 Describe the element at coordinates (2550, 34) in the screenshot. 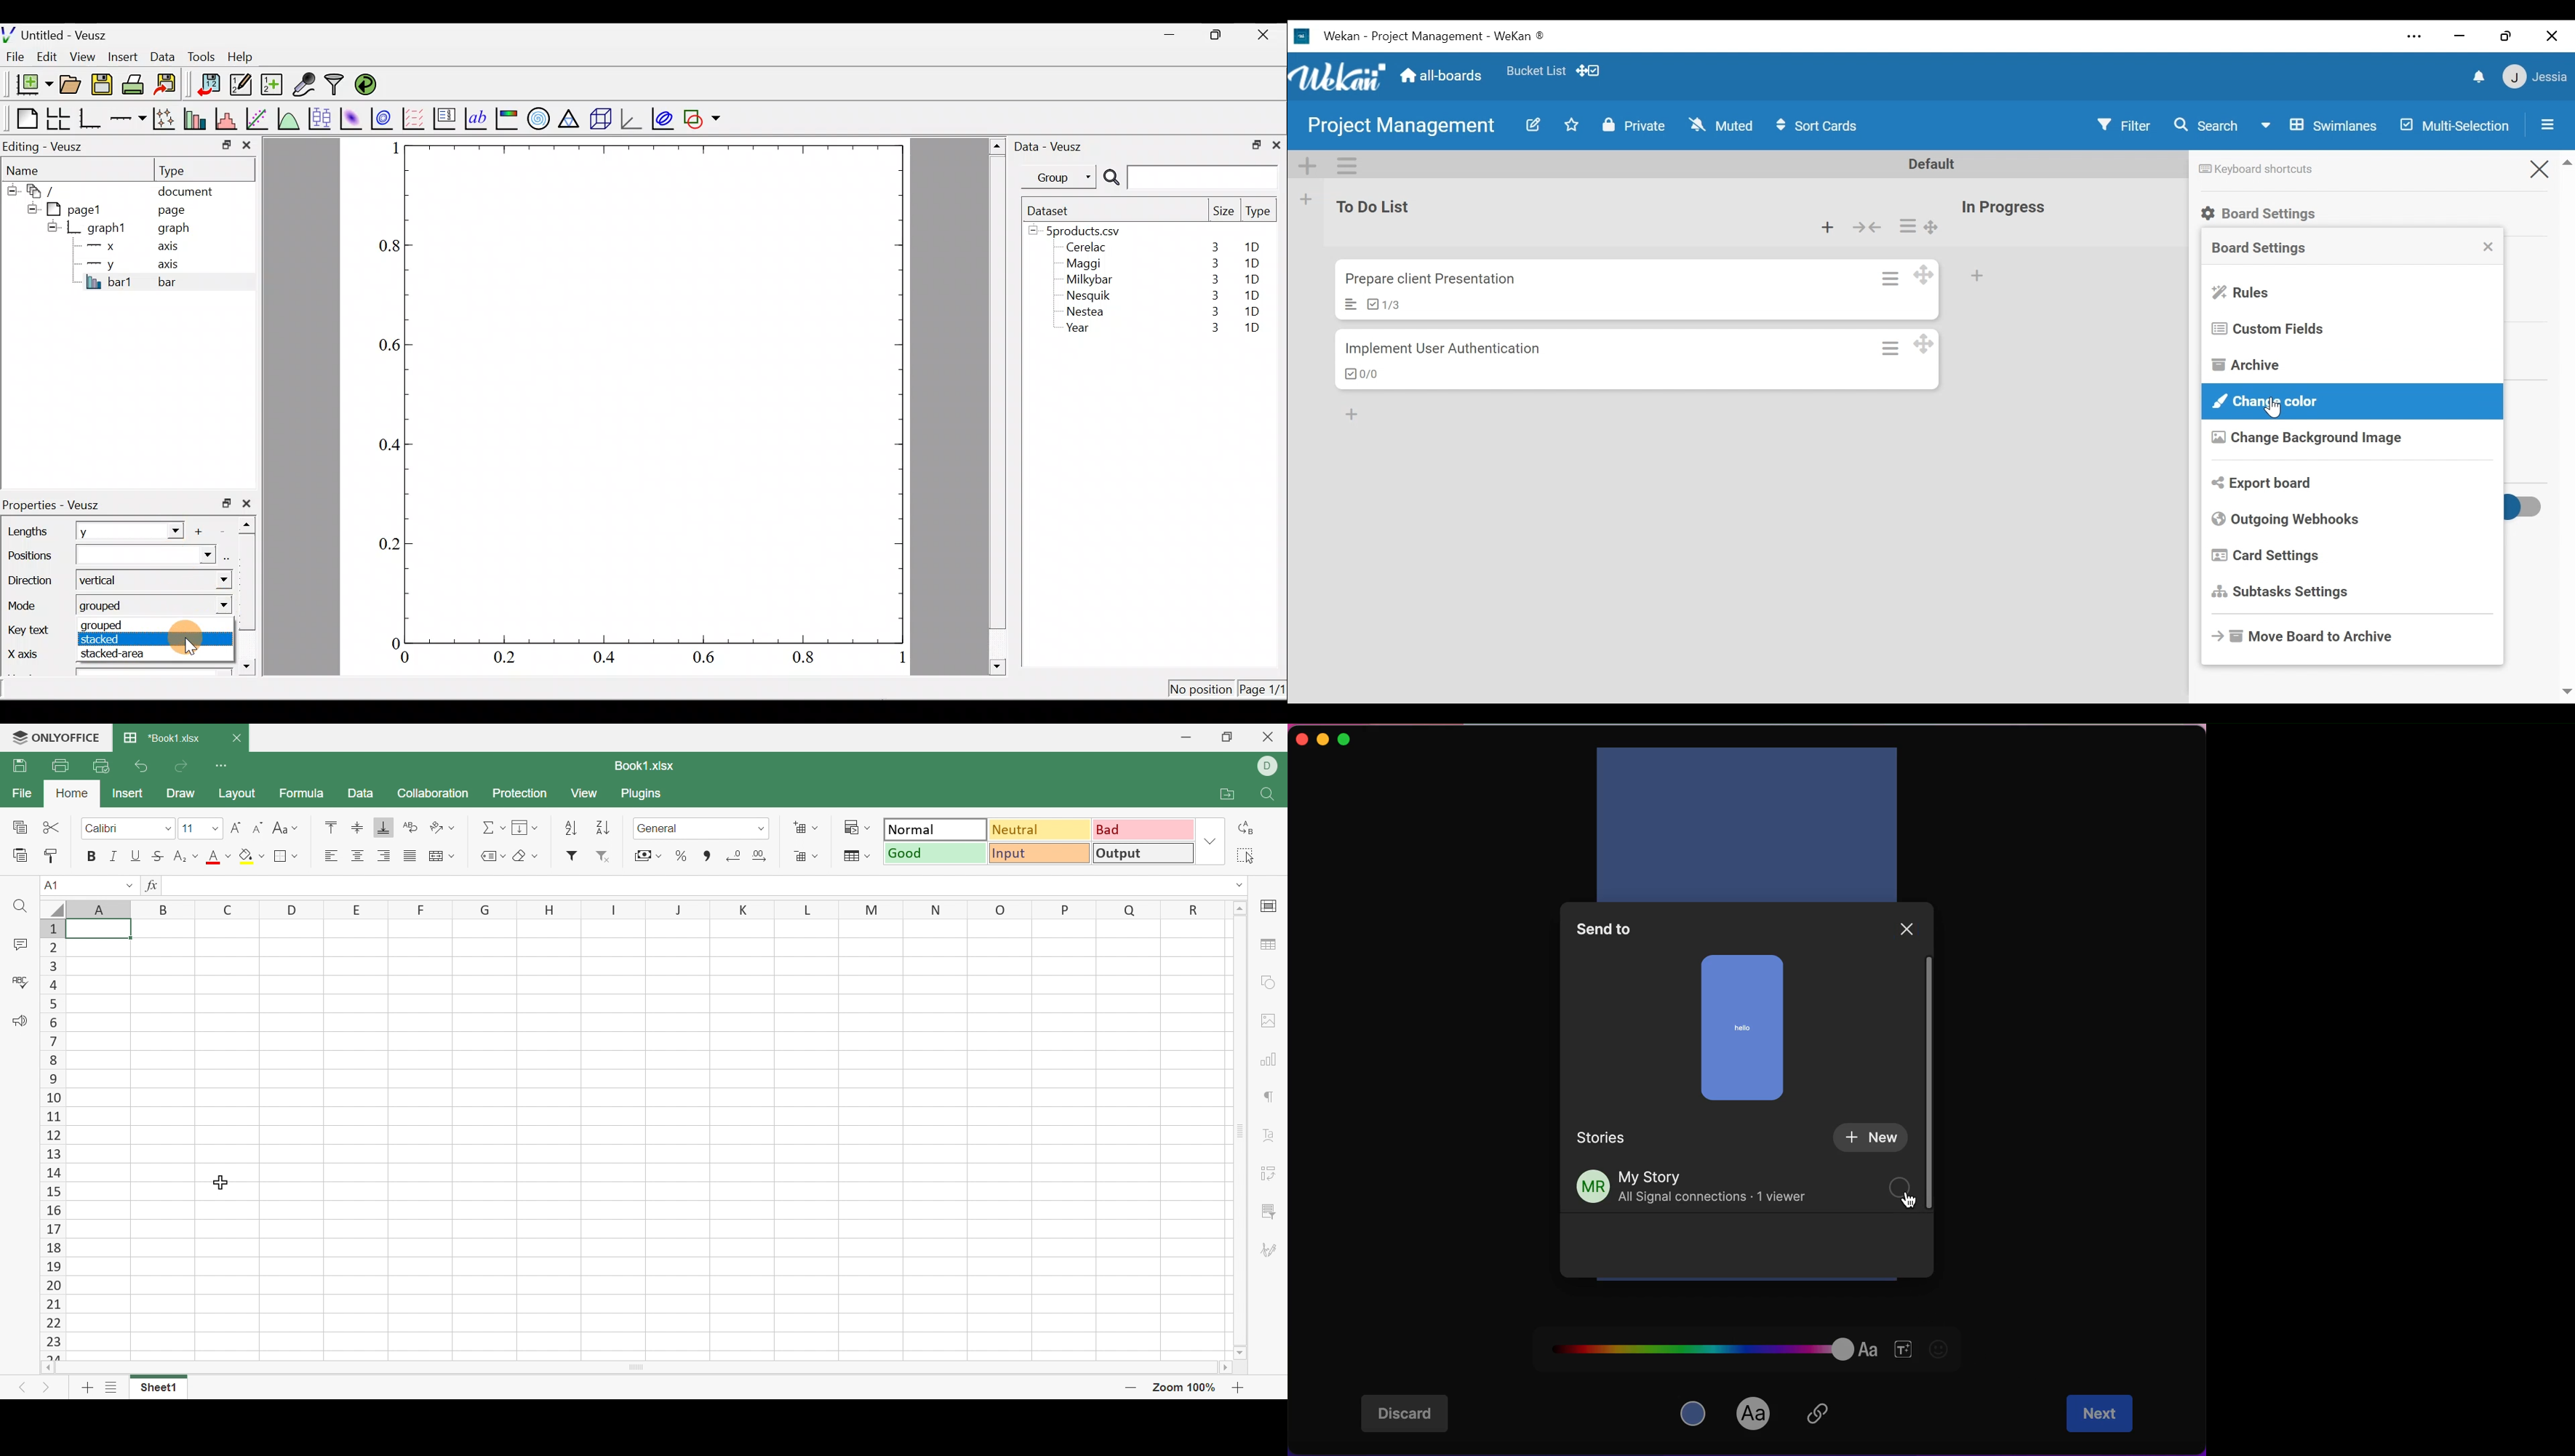

I see `close` at that location.